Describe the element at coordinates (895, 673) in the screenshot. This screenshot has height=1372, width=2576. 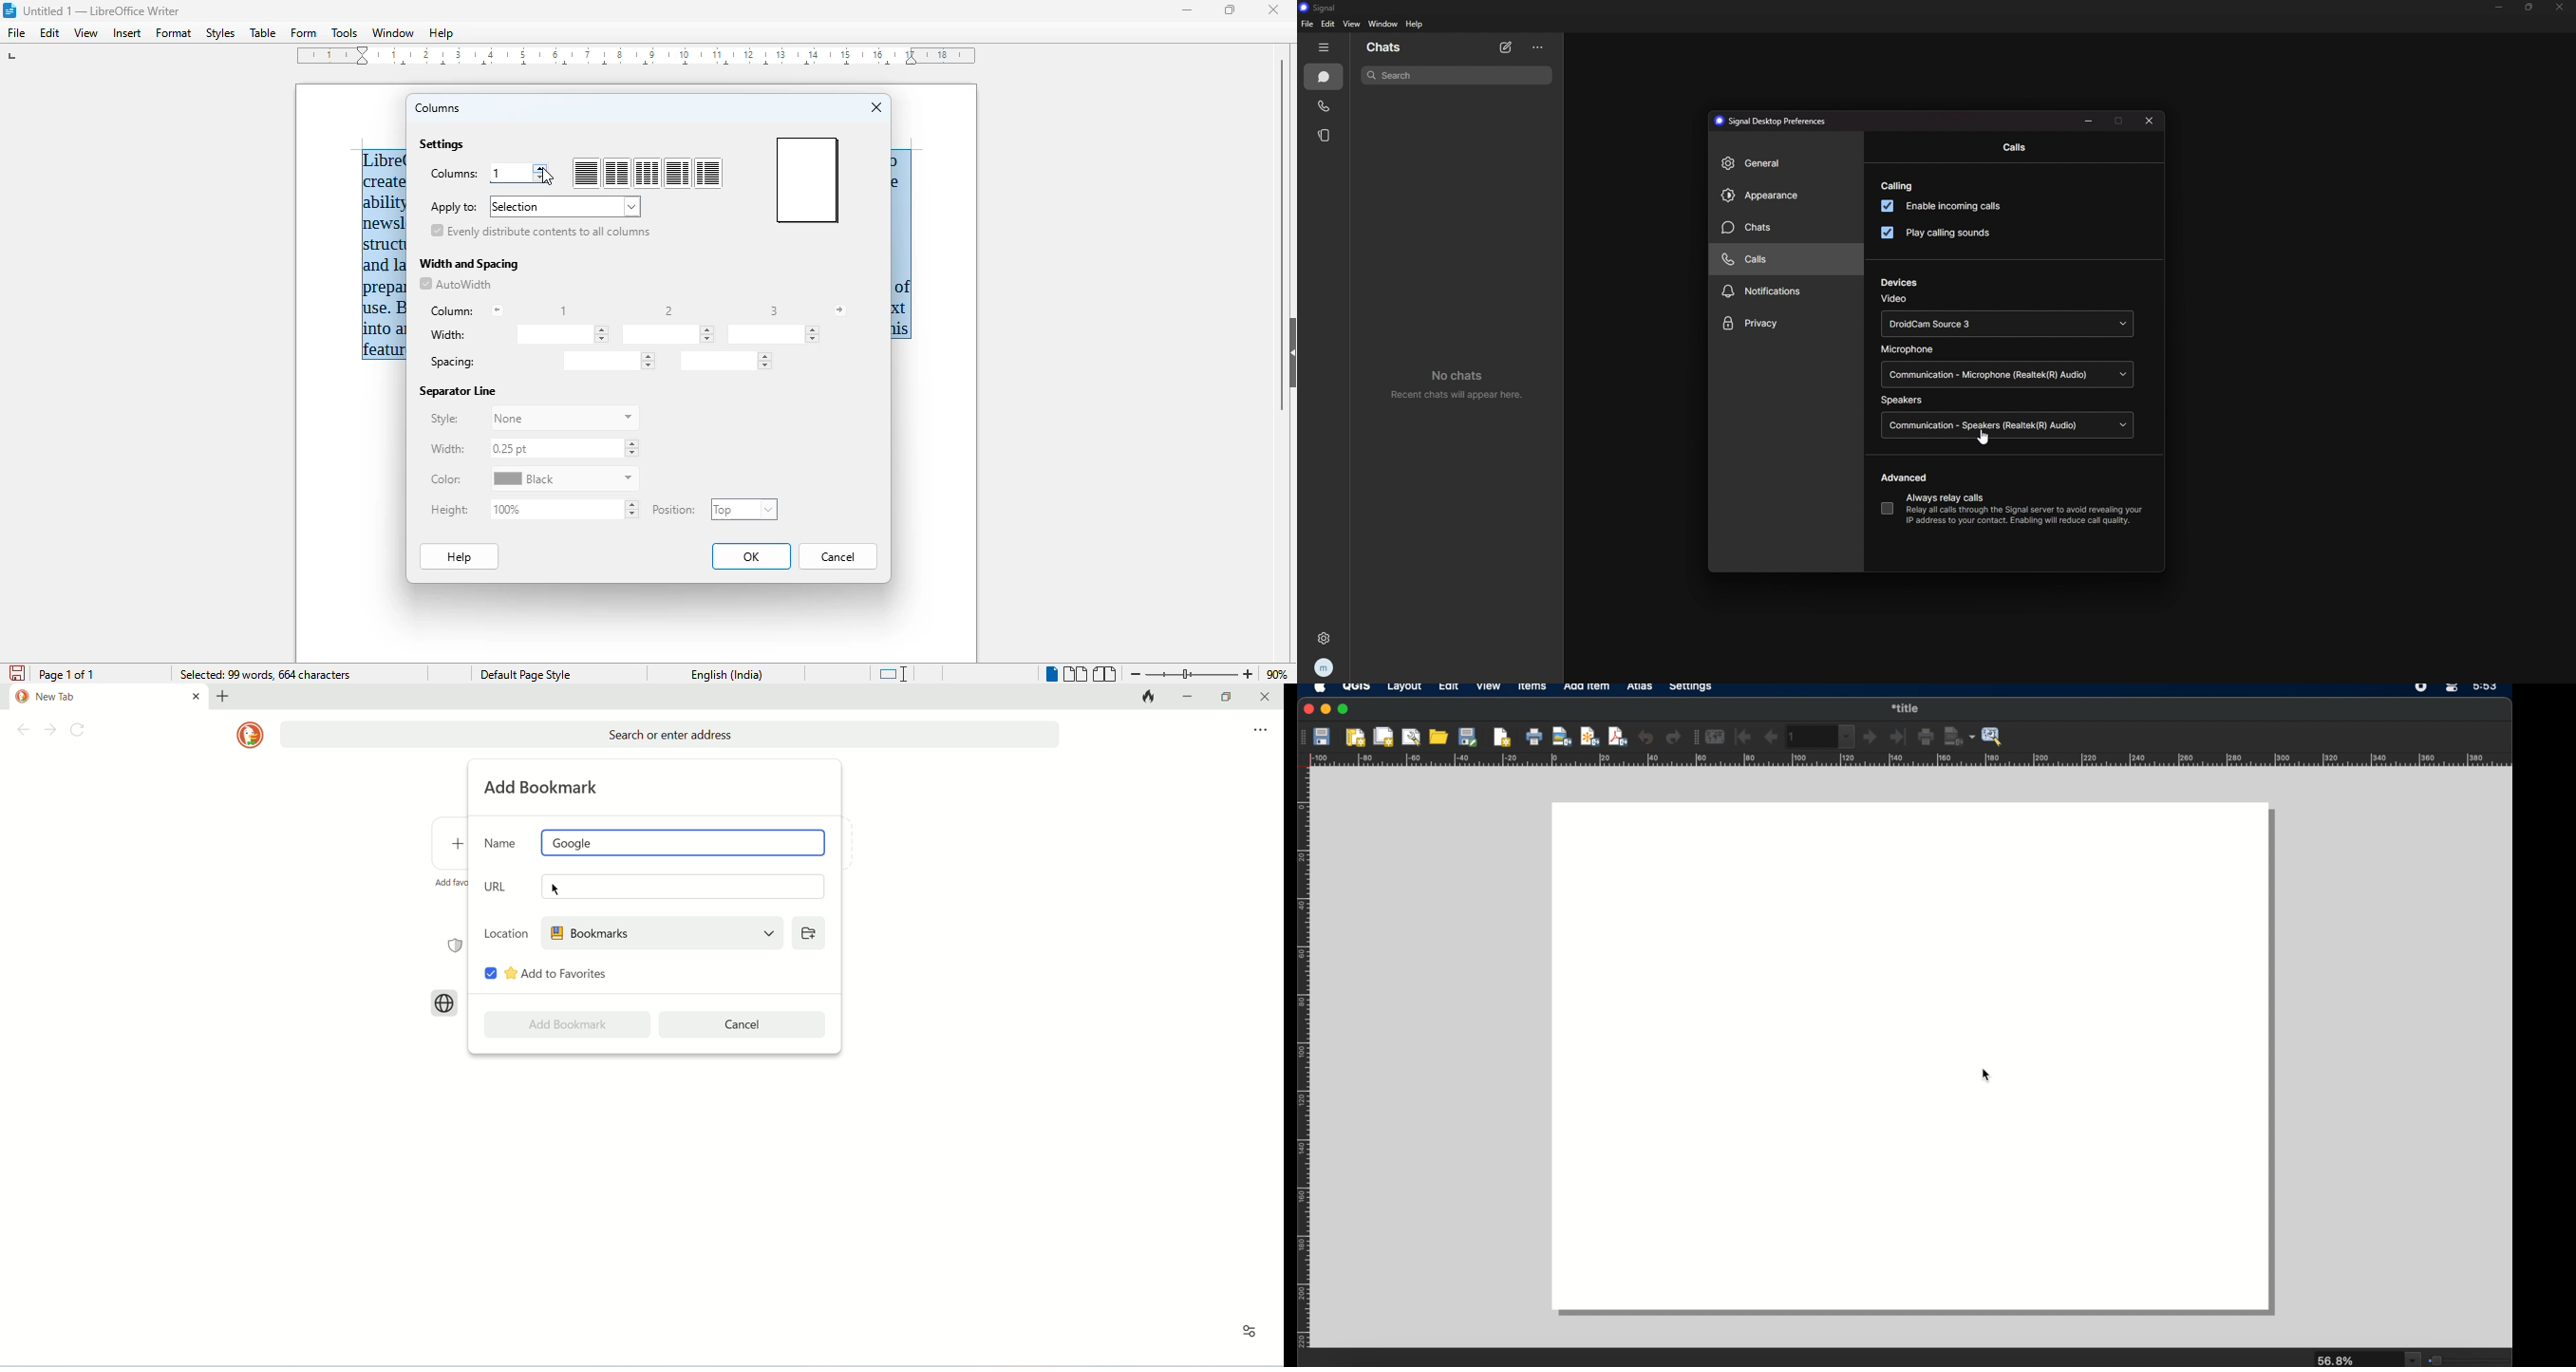
I see `standard selection` at that location.